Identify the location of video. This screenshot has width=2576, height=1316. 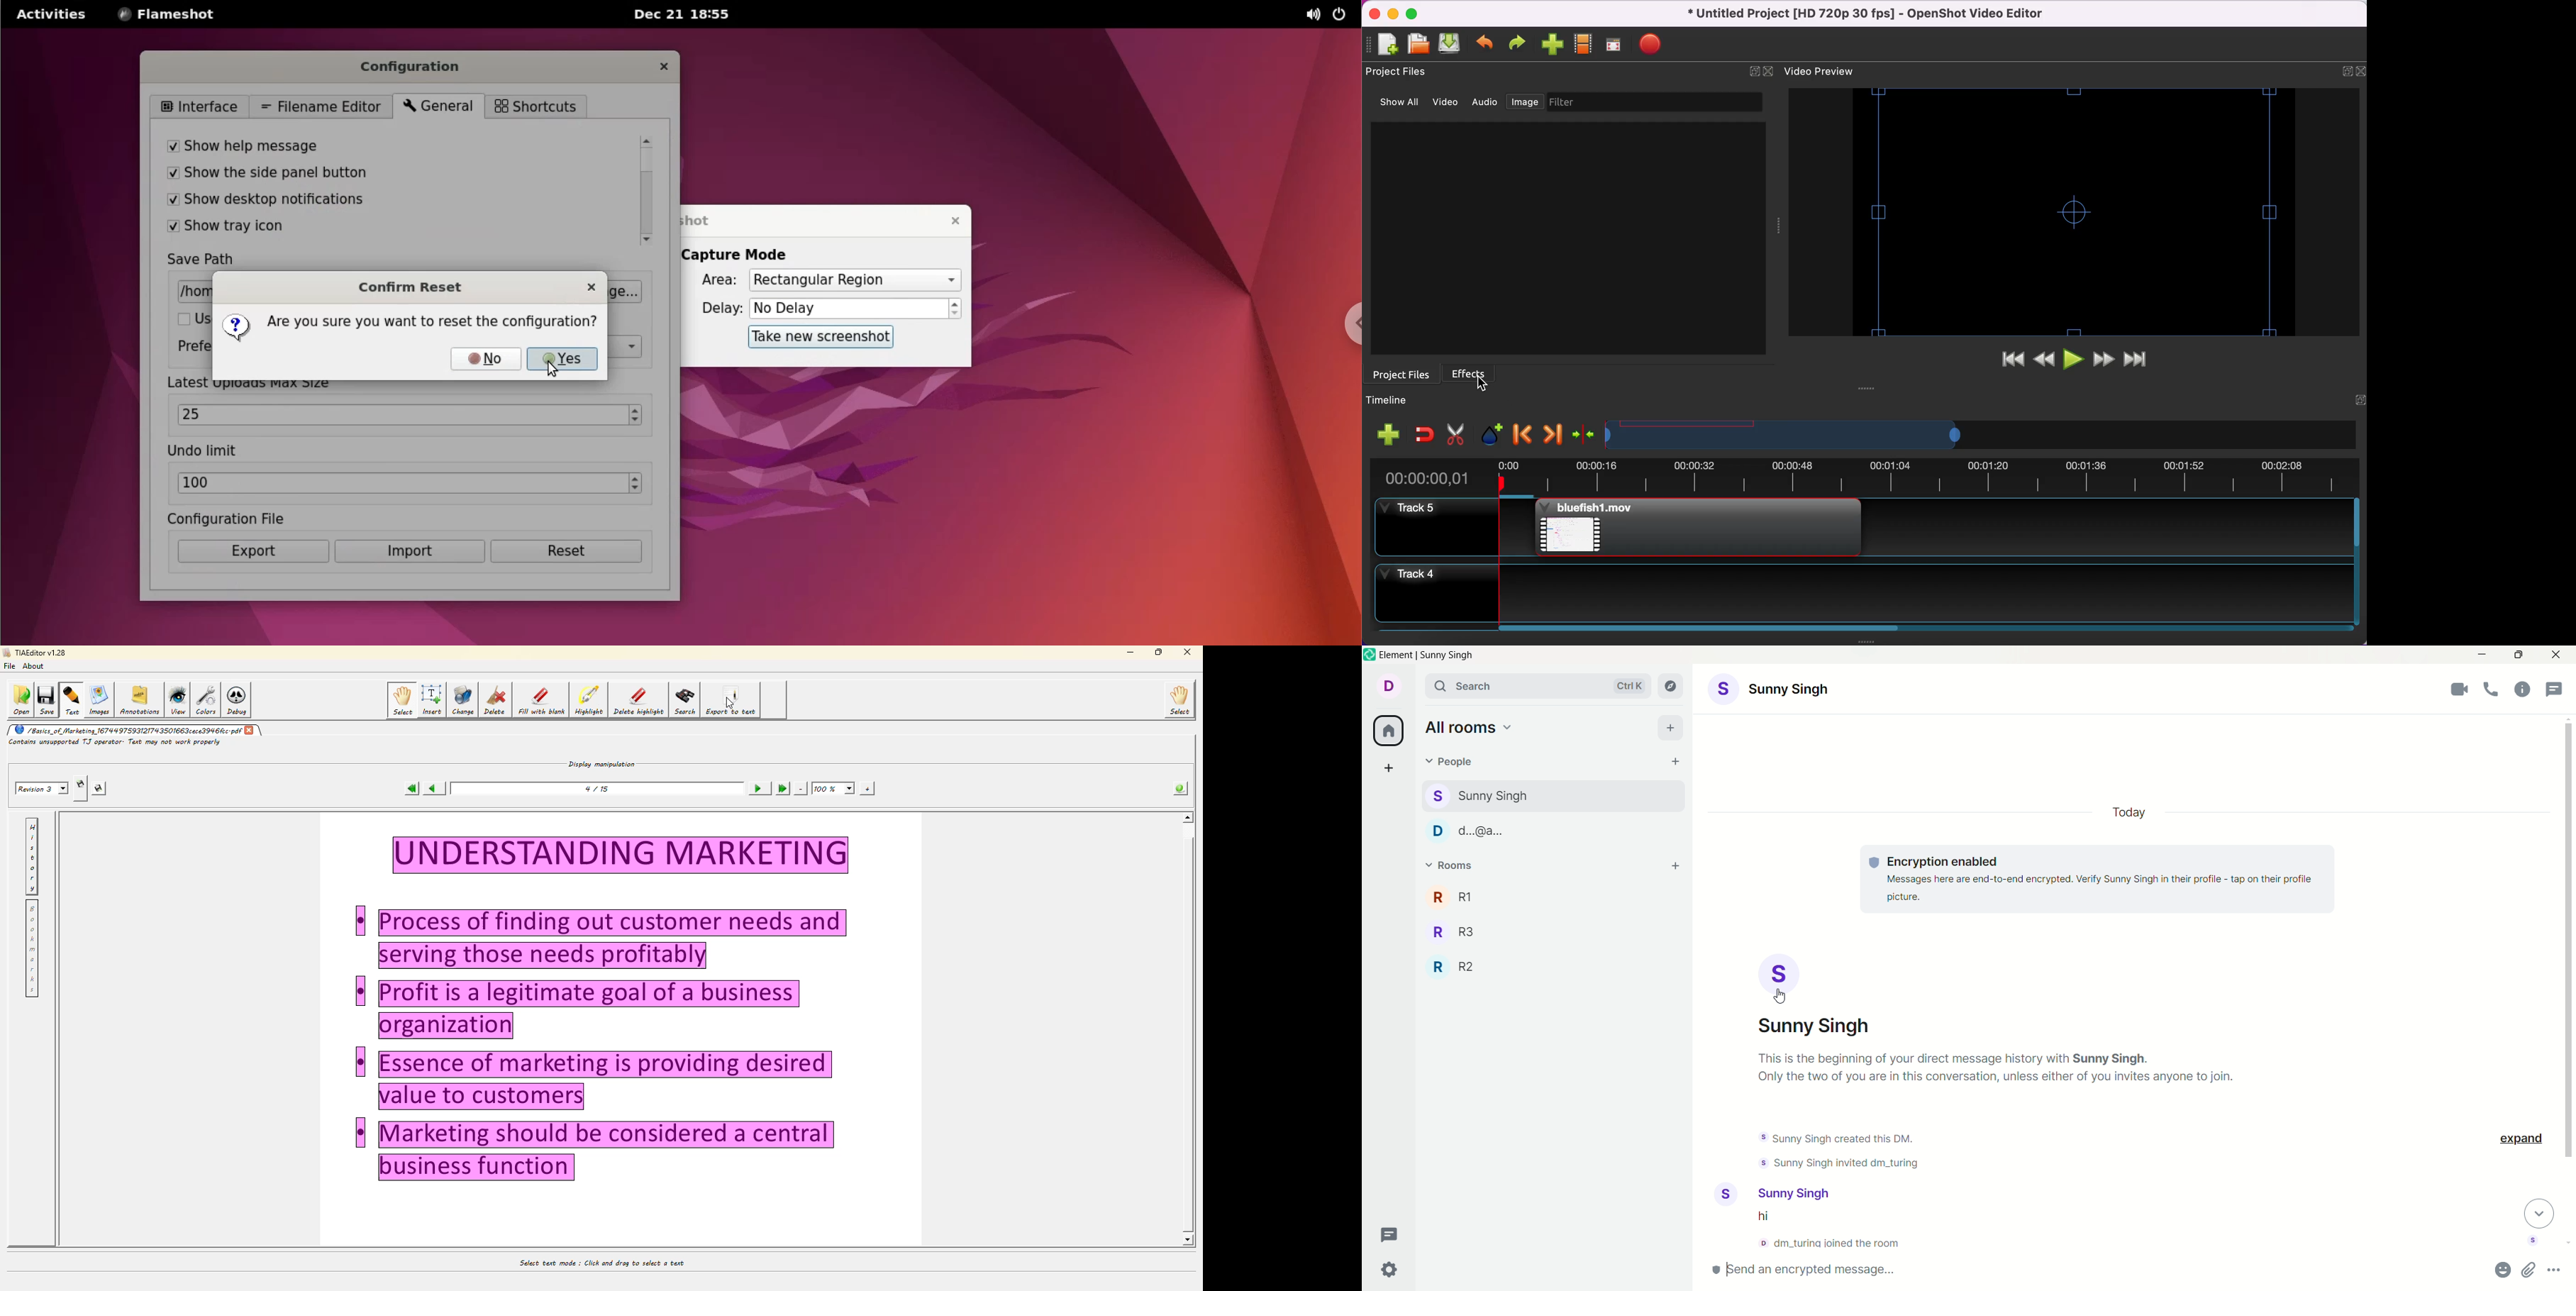
(1445, 104).